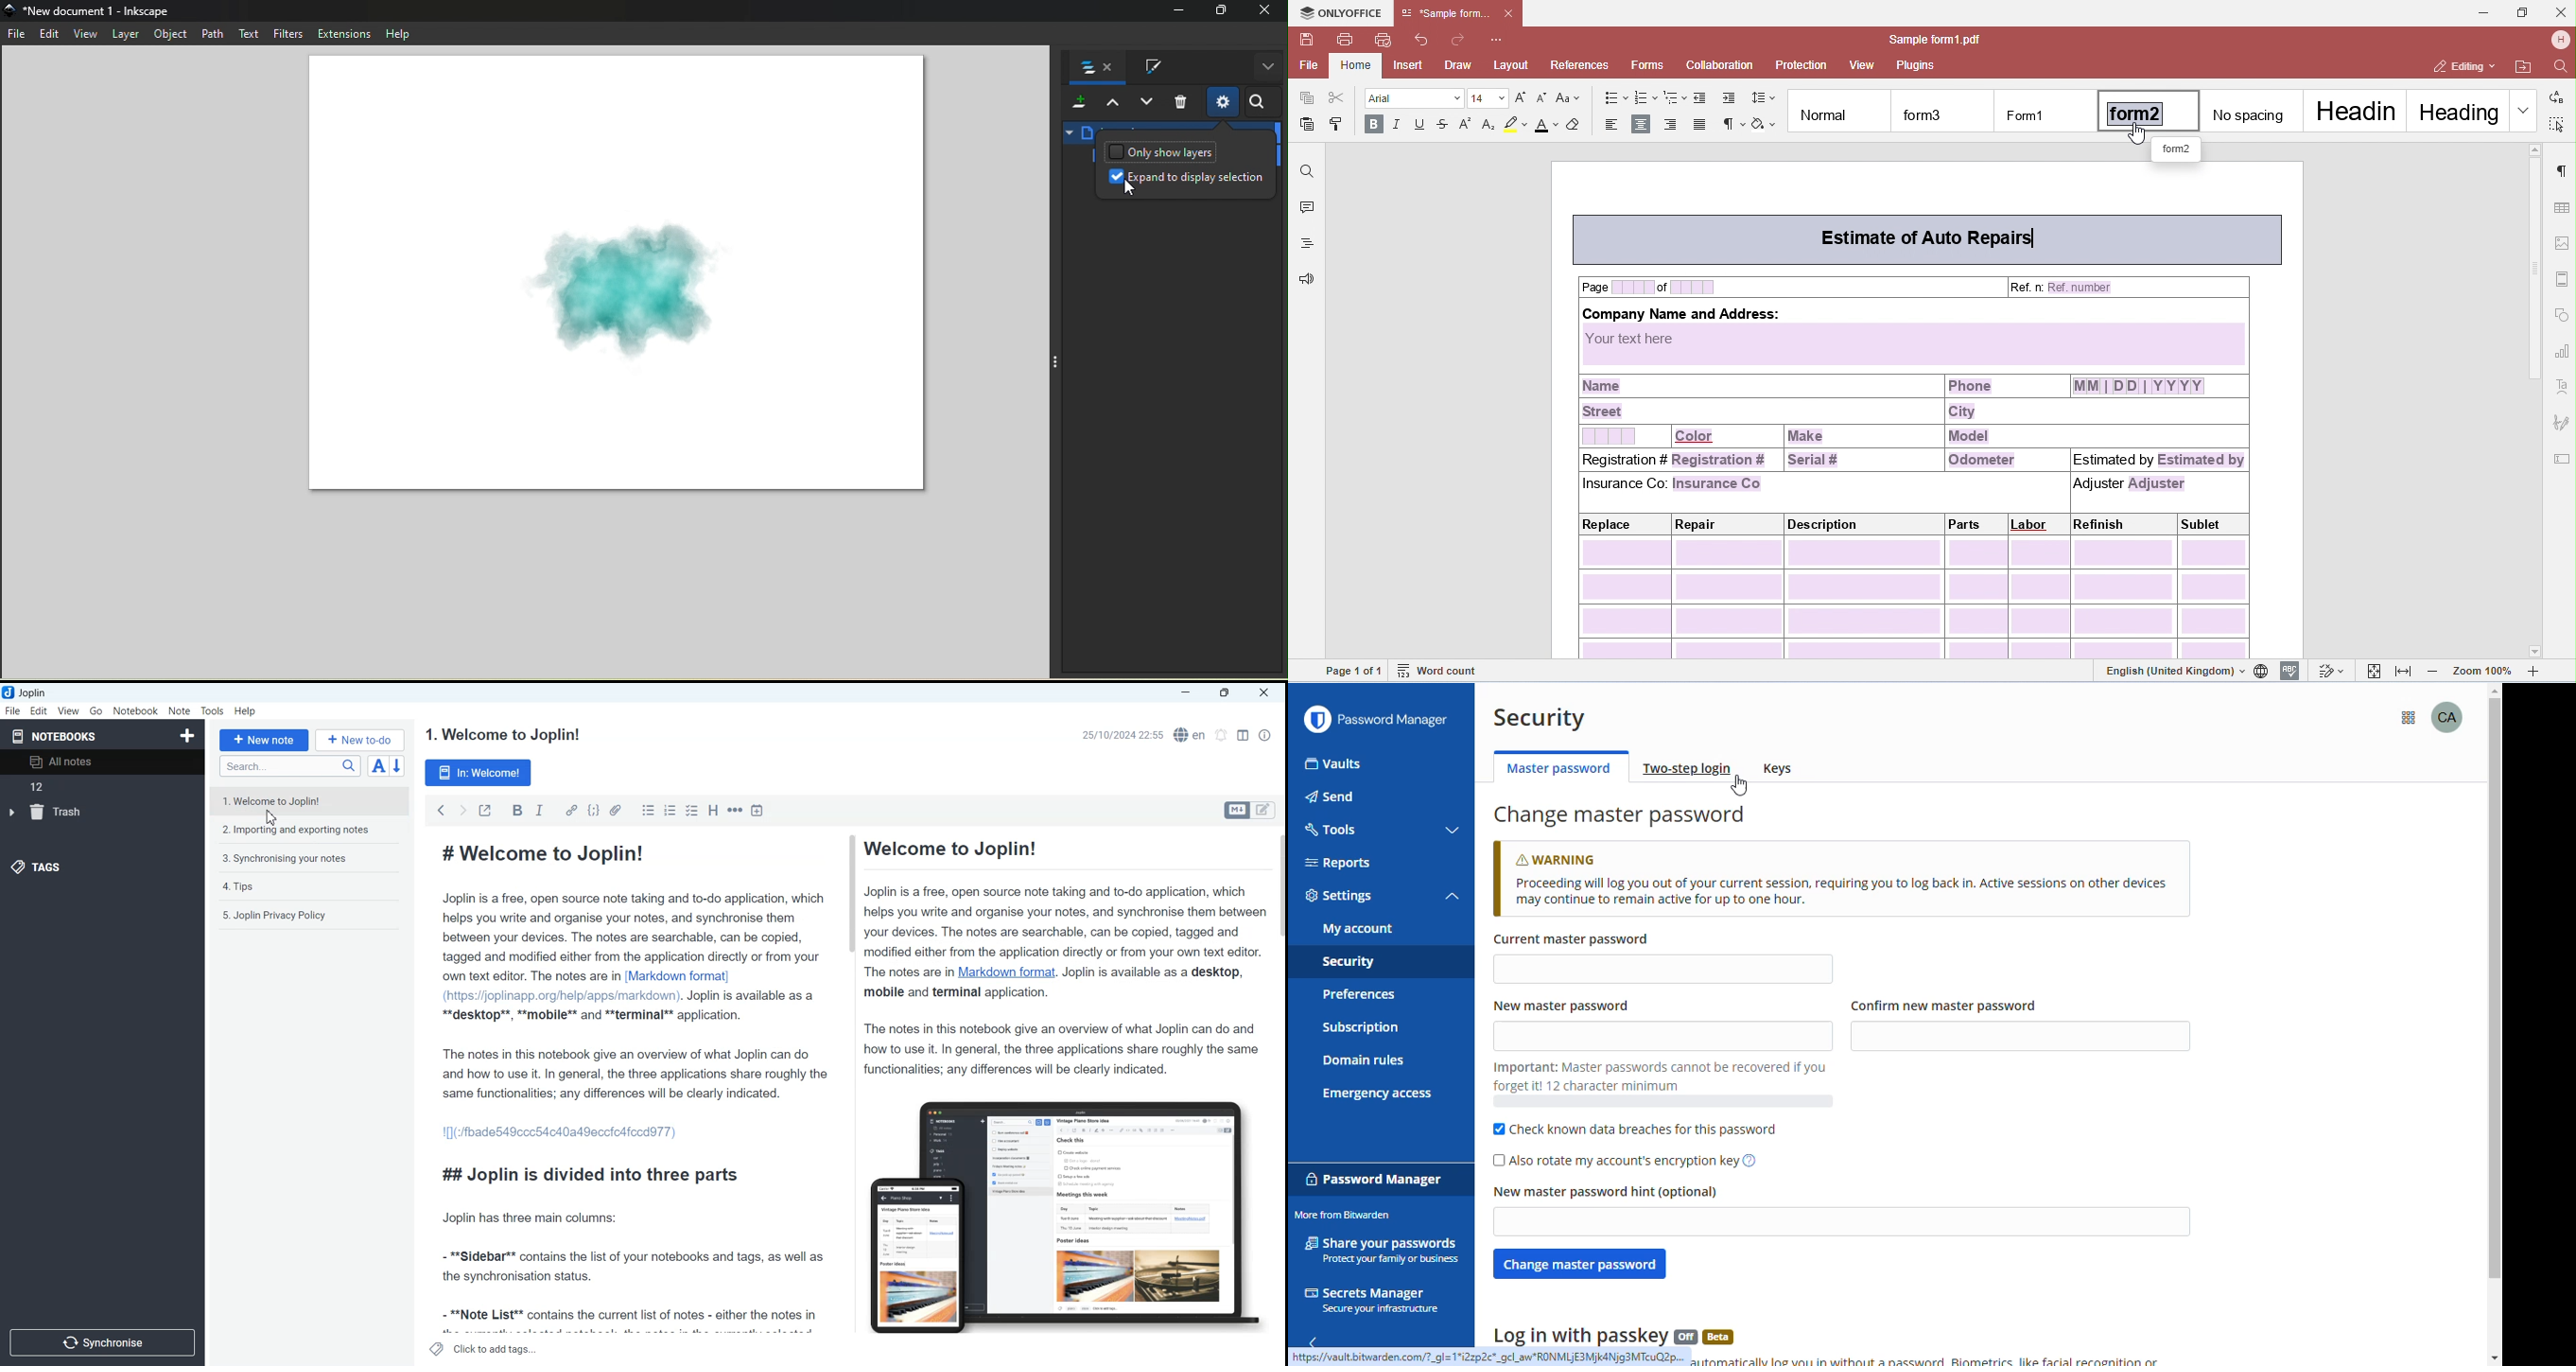  What do you see at coordinates (51, 810) in the screenshot?
I see `Trash` at bounding box center [51, 810].